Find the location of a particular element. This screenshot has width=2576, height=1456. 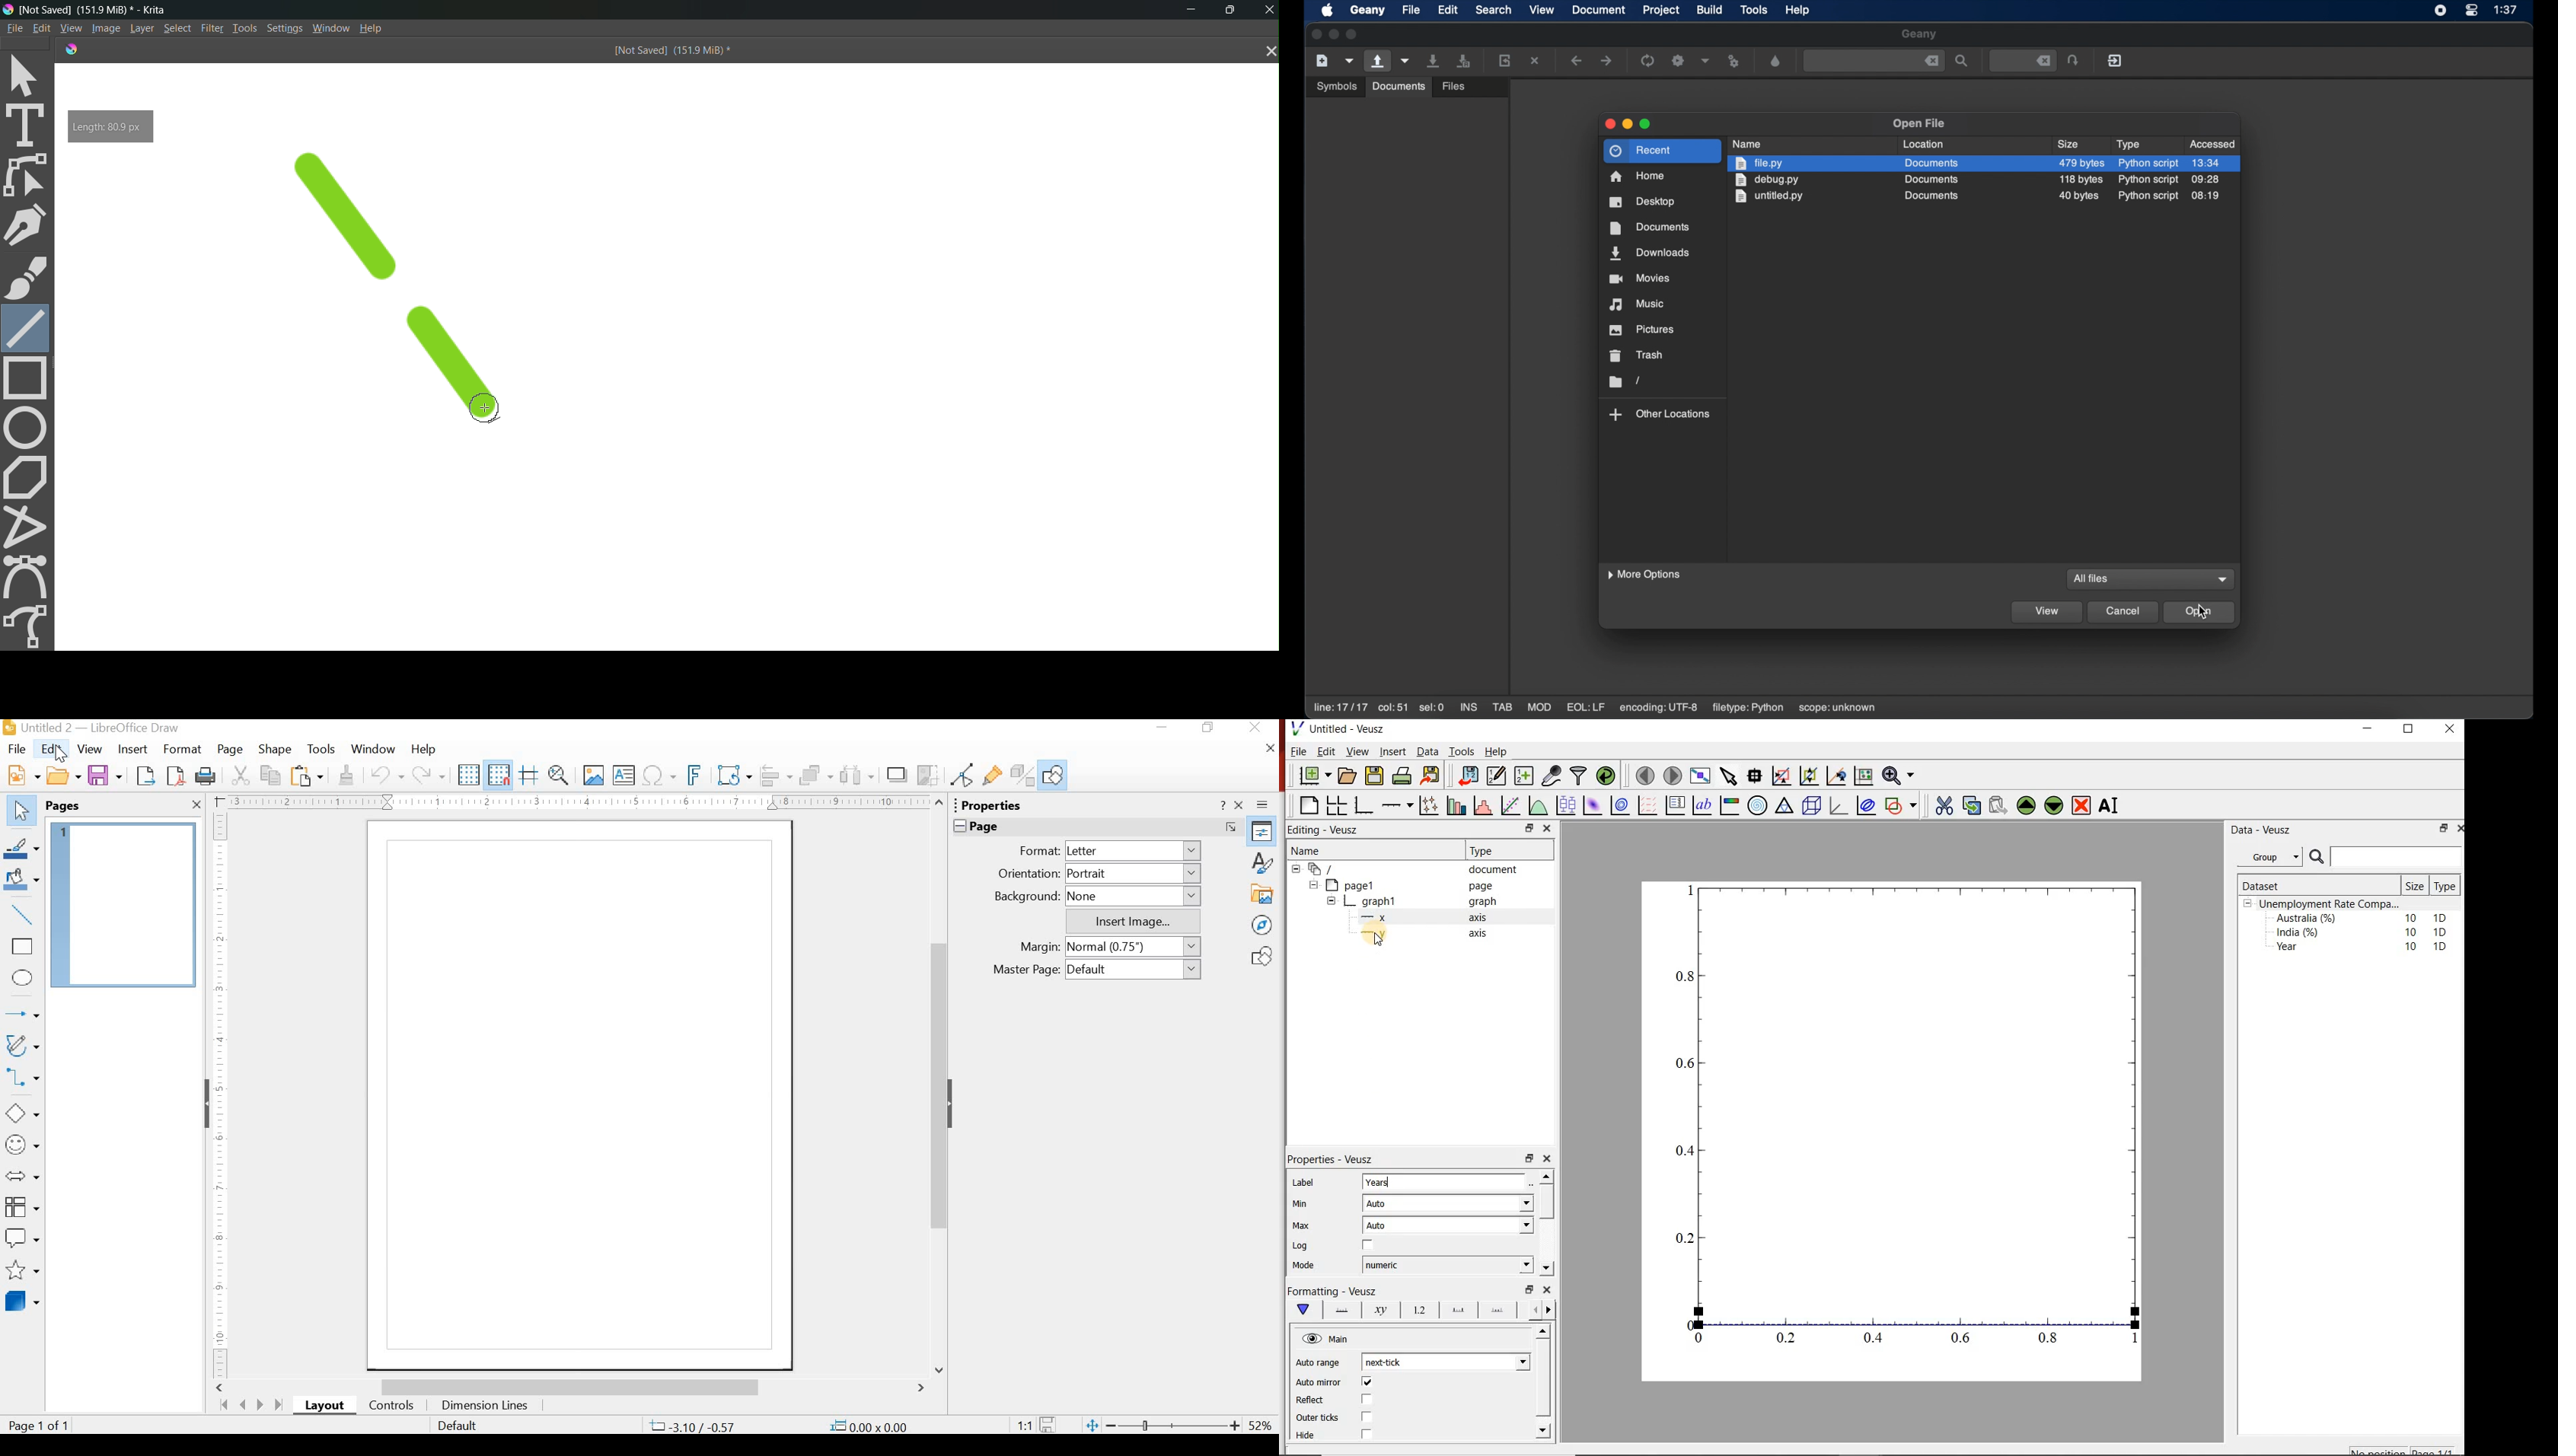

checkbox is located at coordinates (1369, 1244).